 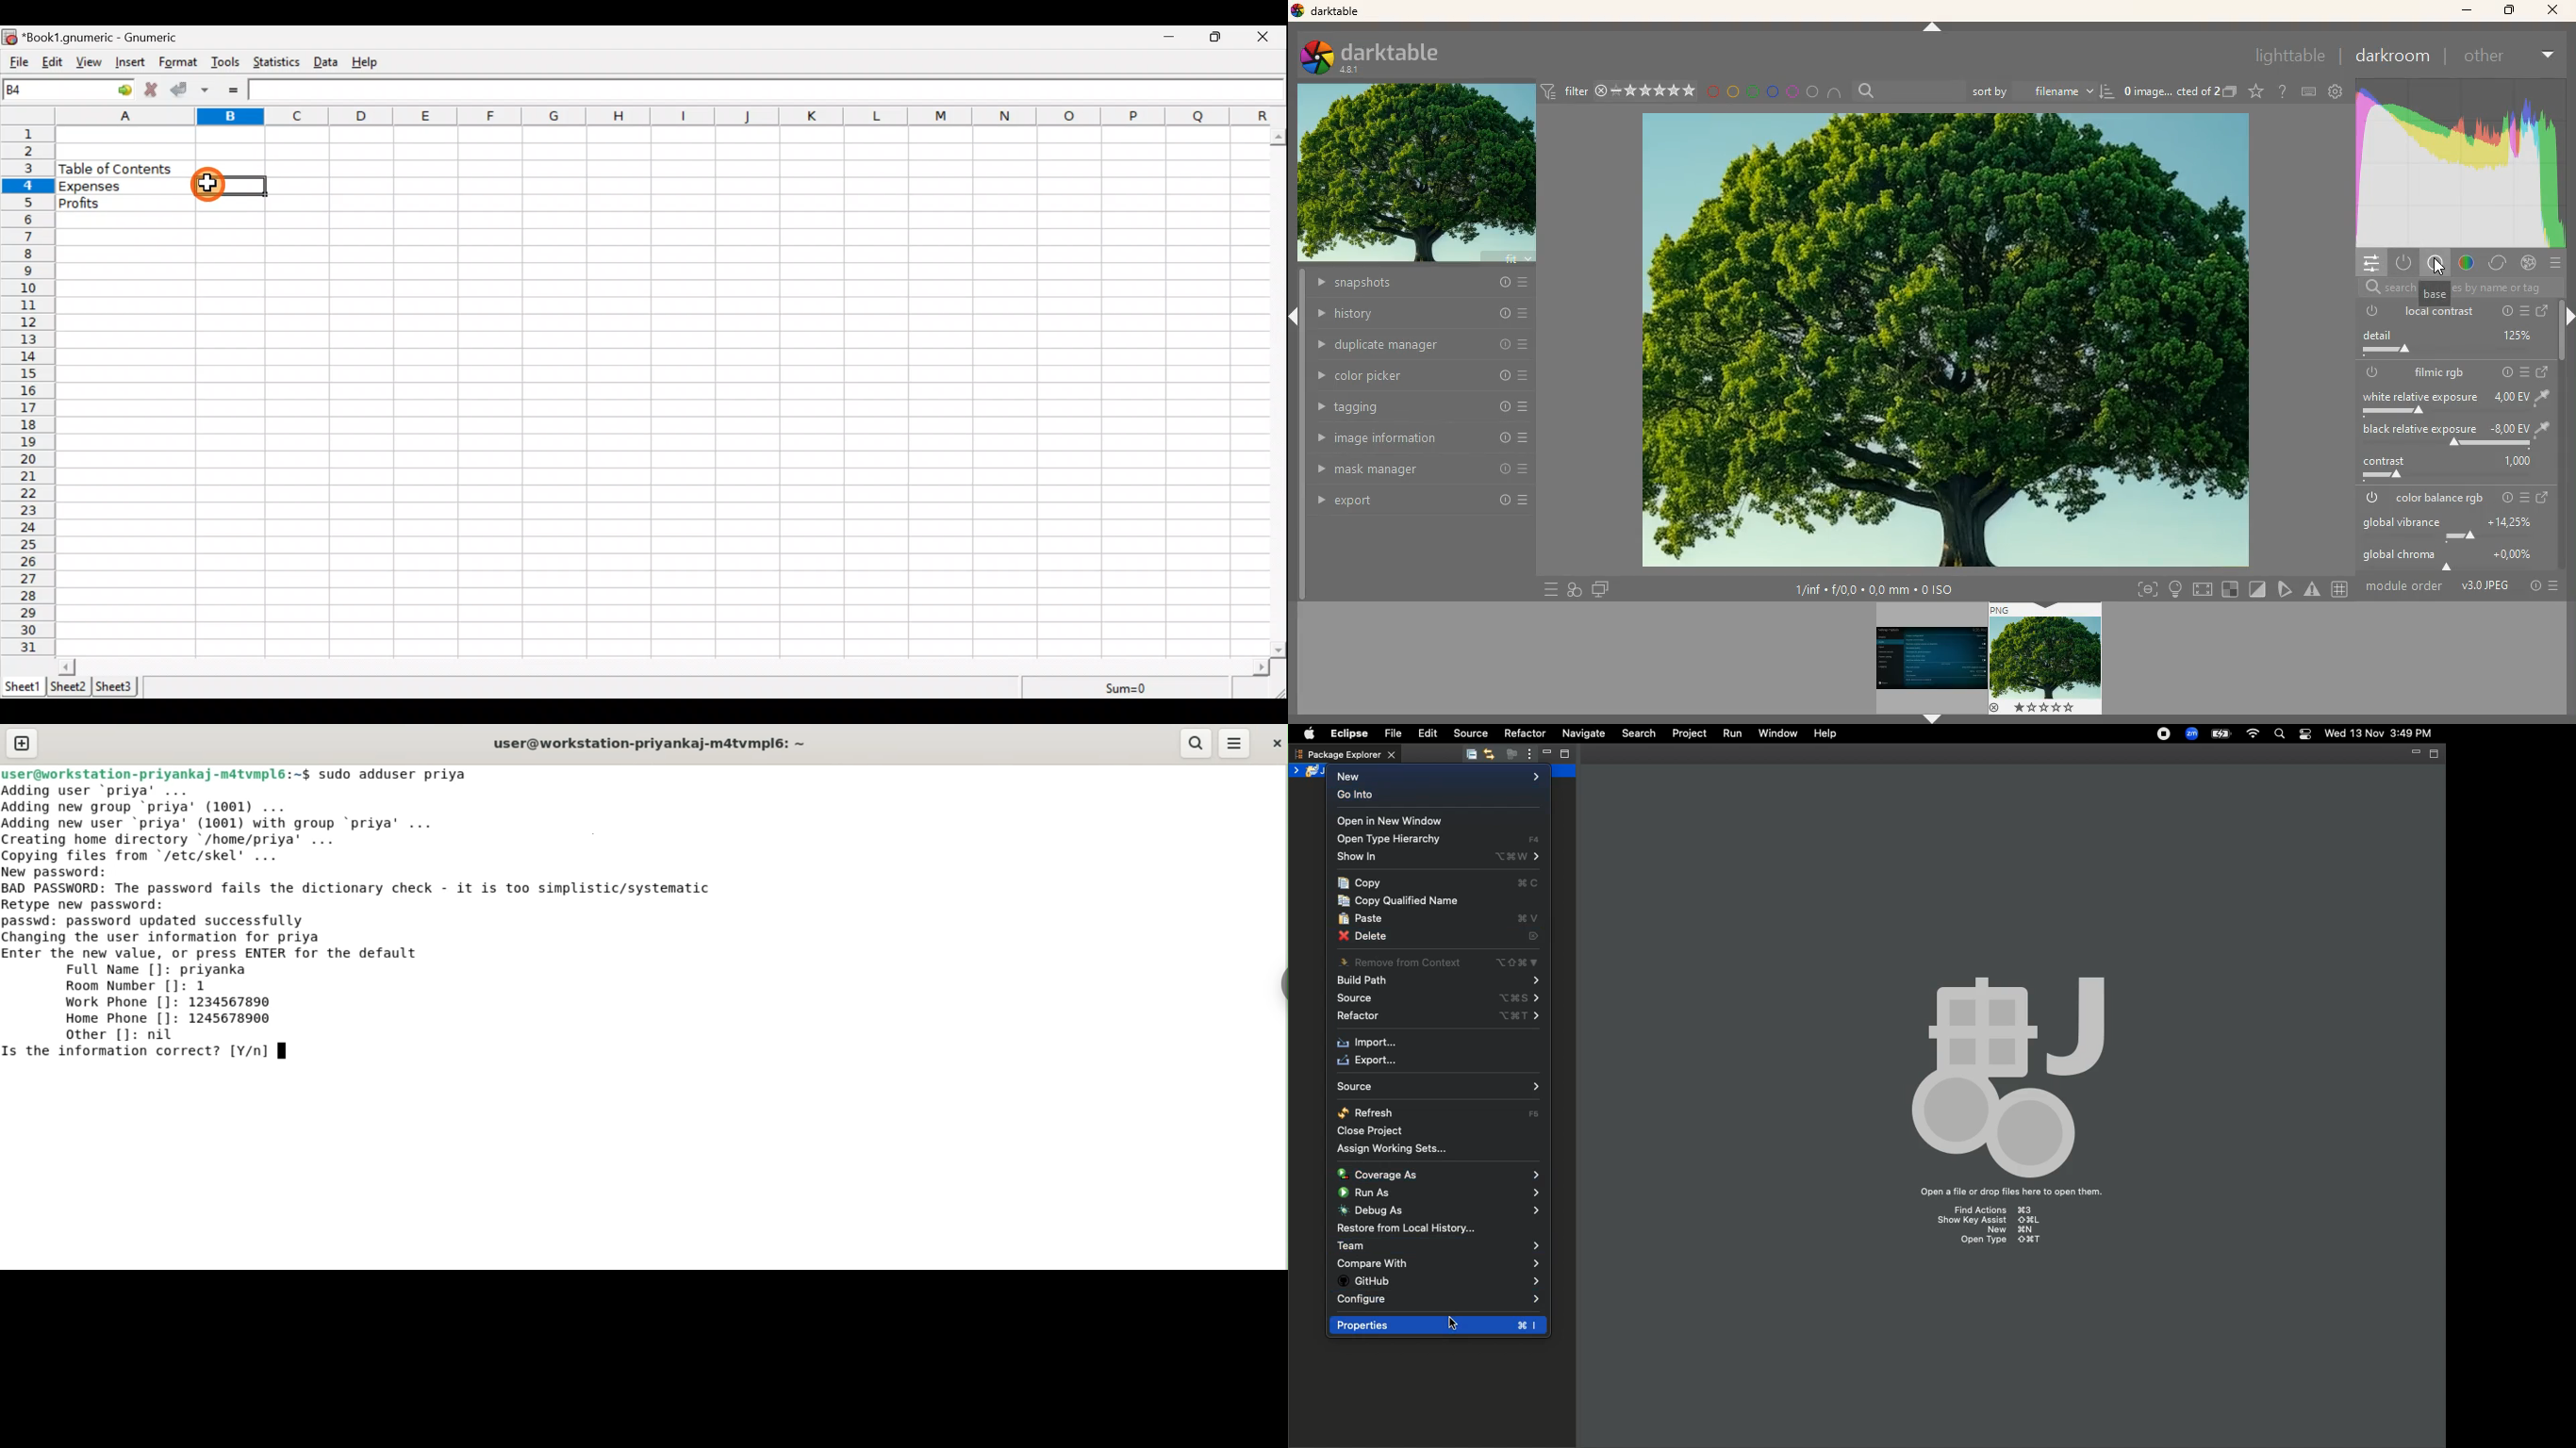 What do you see at coordinates (1438, 1282) in the screenshot?
I see `GitHub` at bounding box center [1438, 1282].